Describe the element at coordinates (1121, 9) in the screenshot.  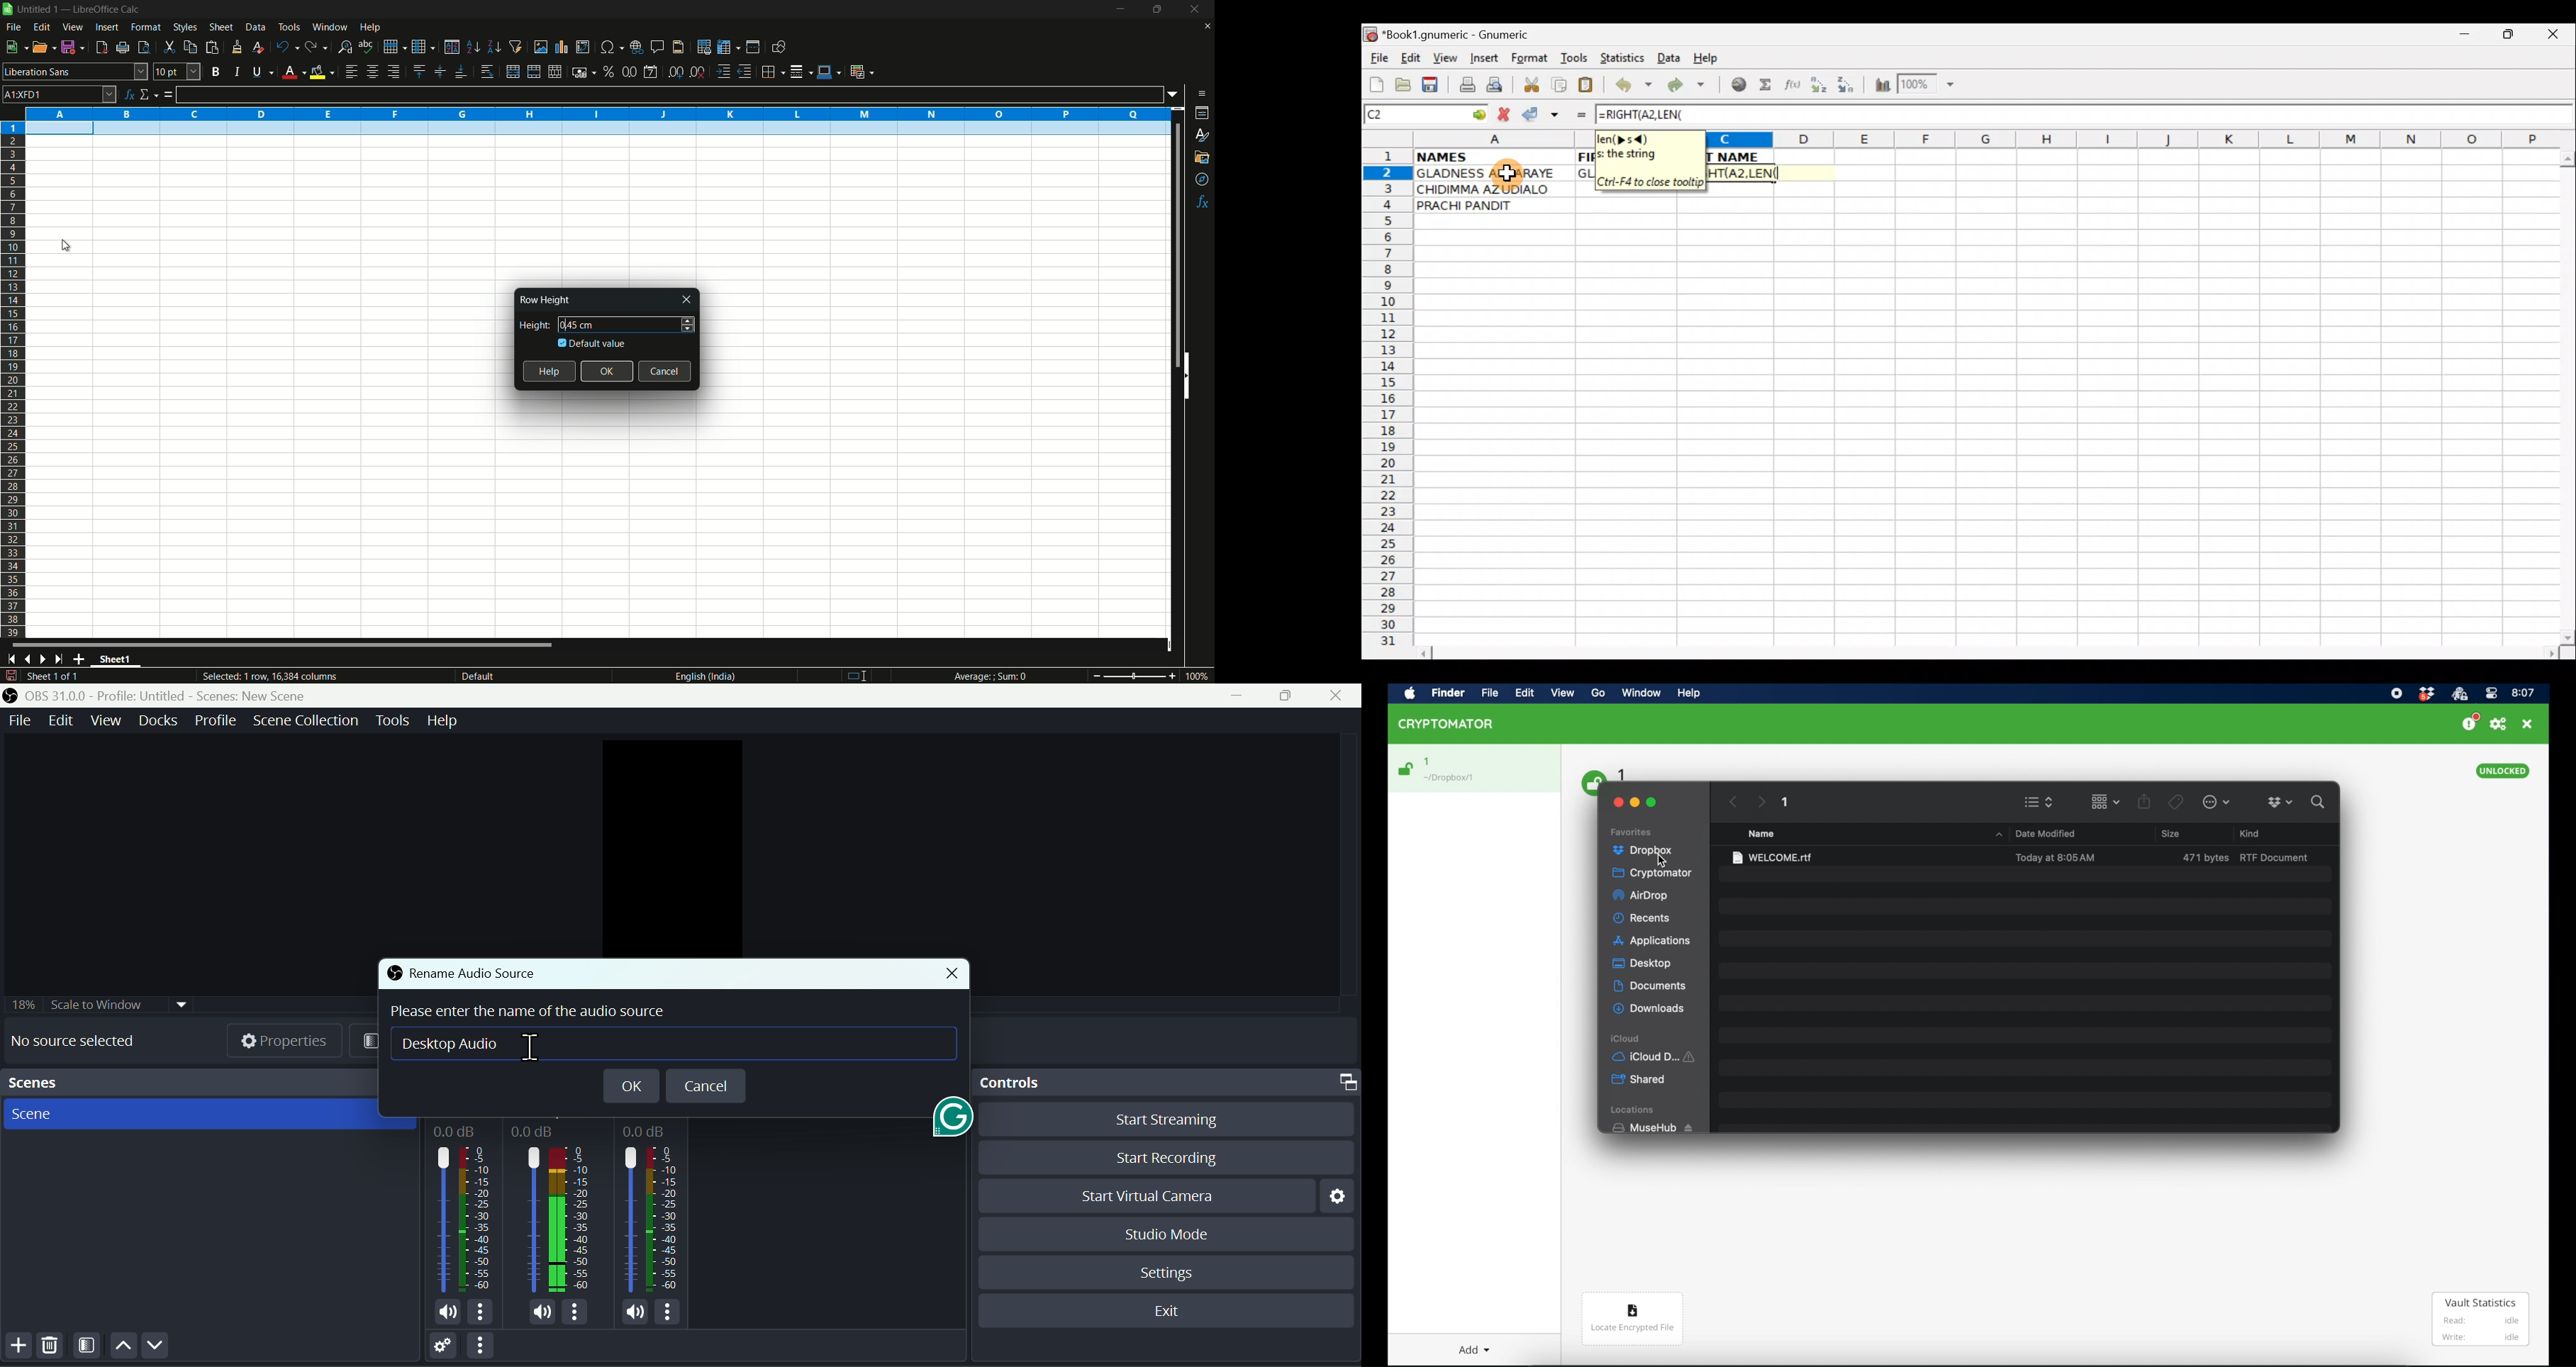
I see `minimize` at that location.